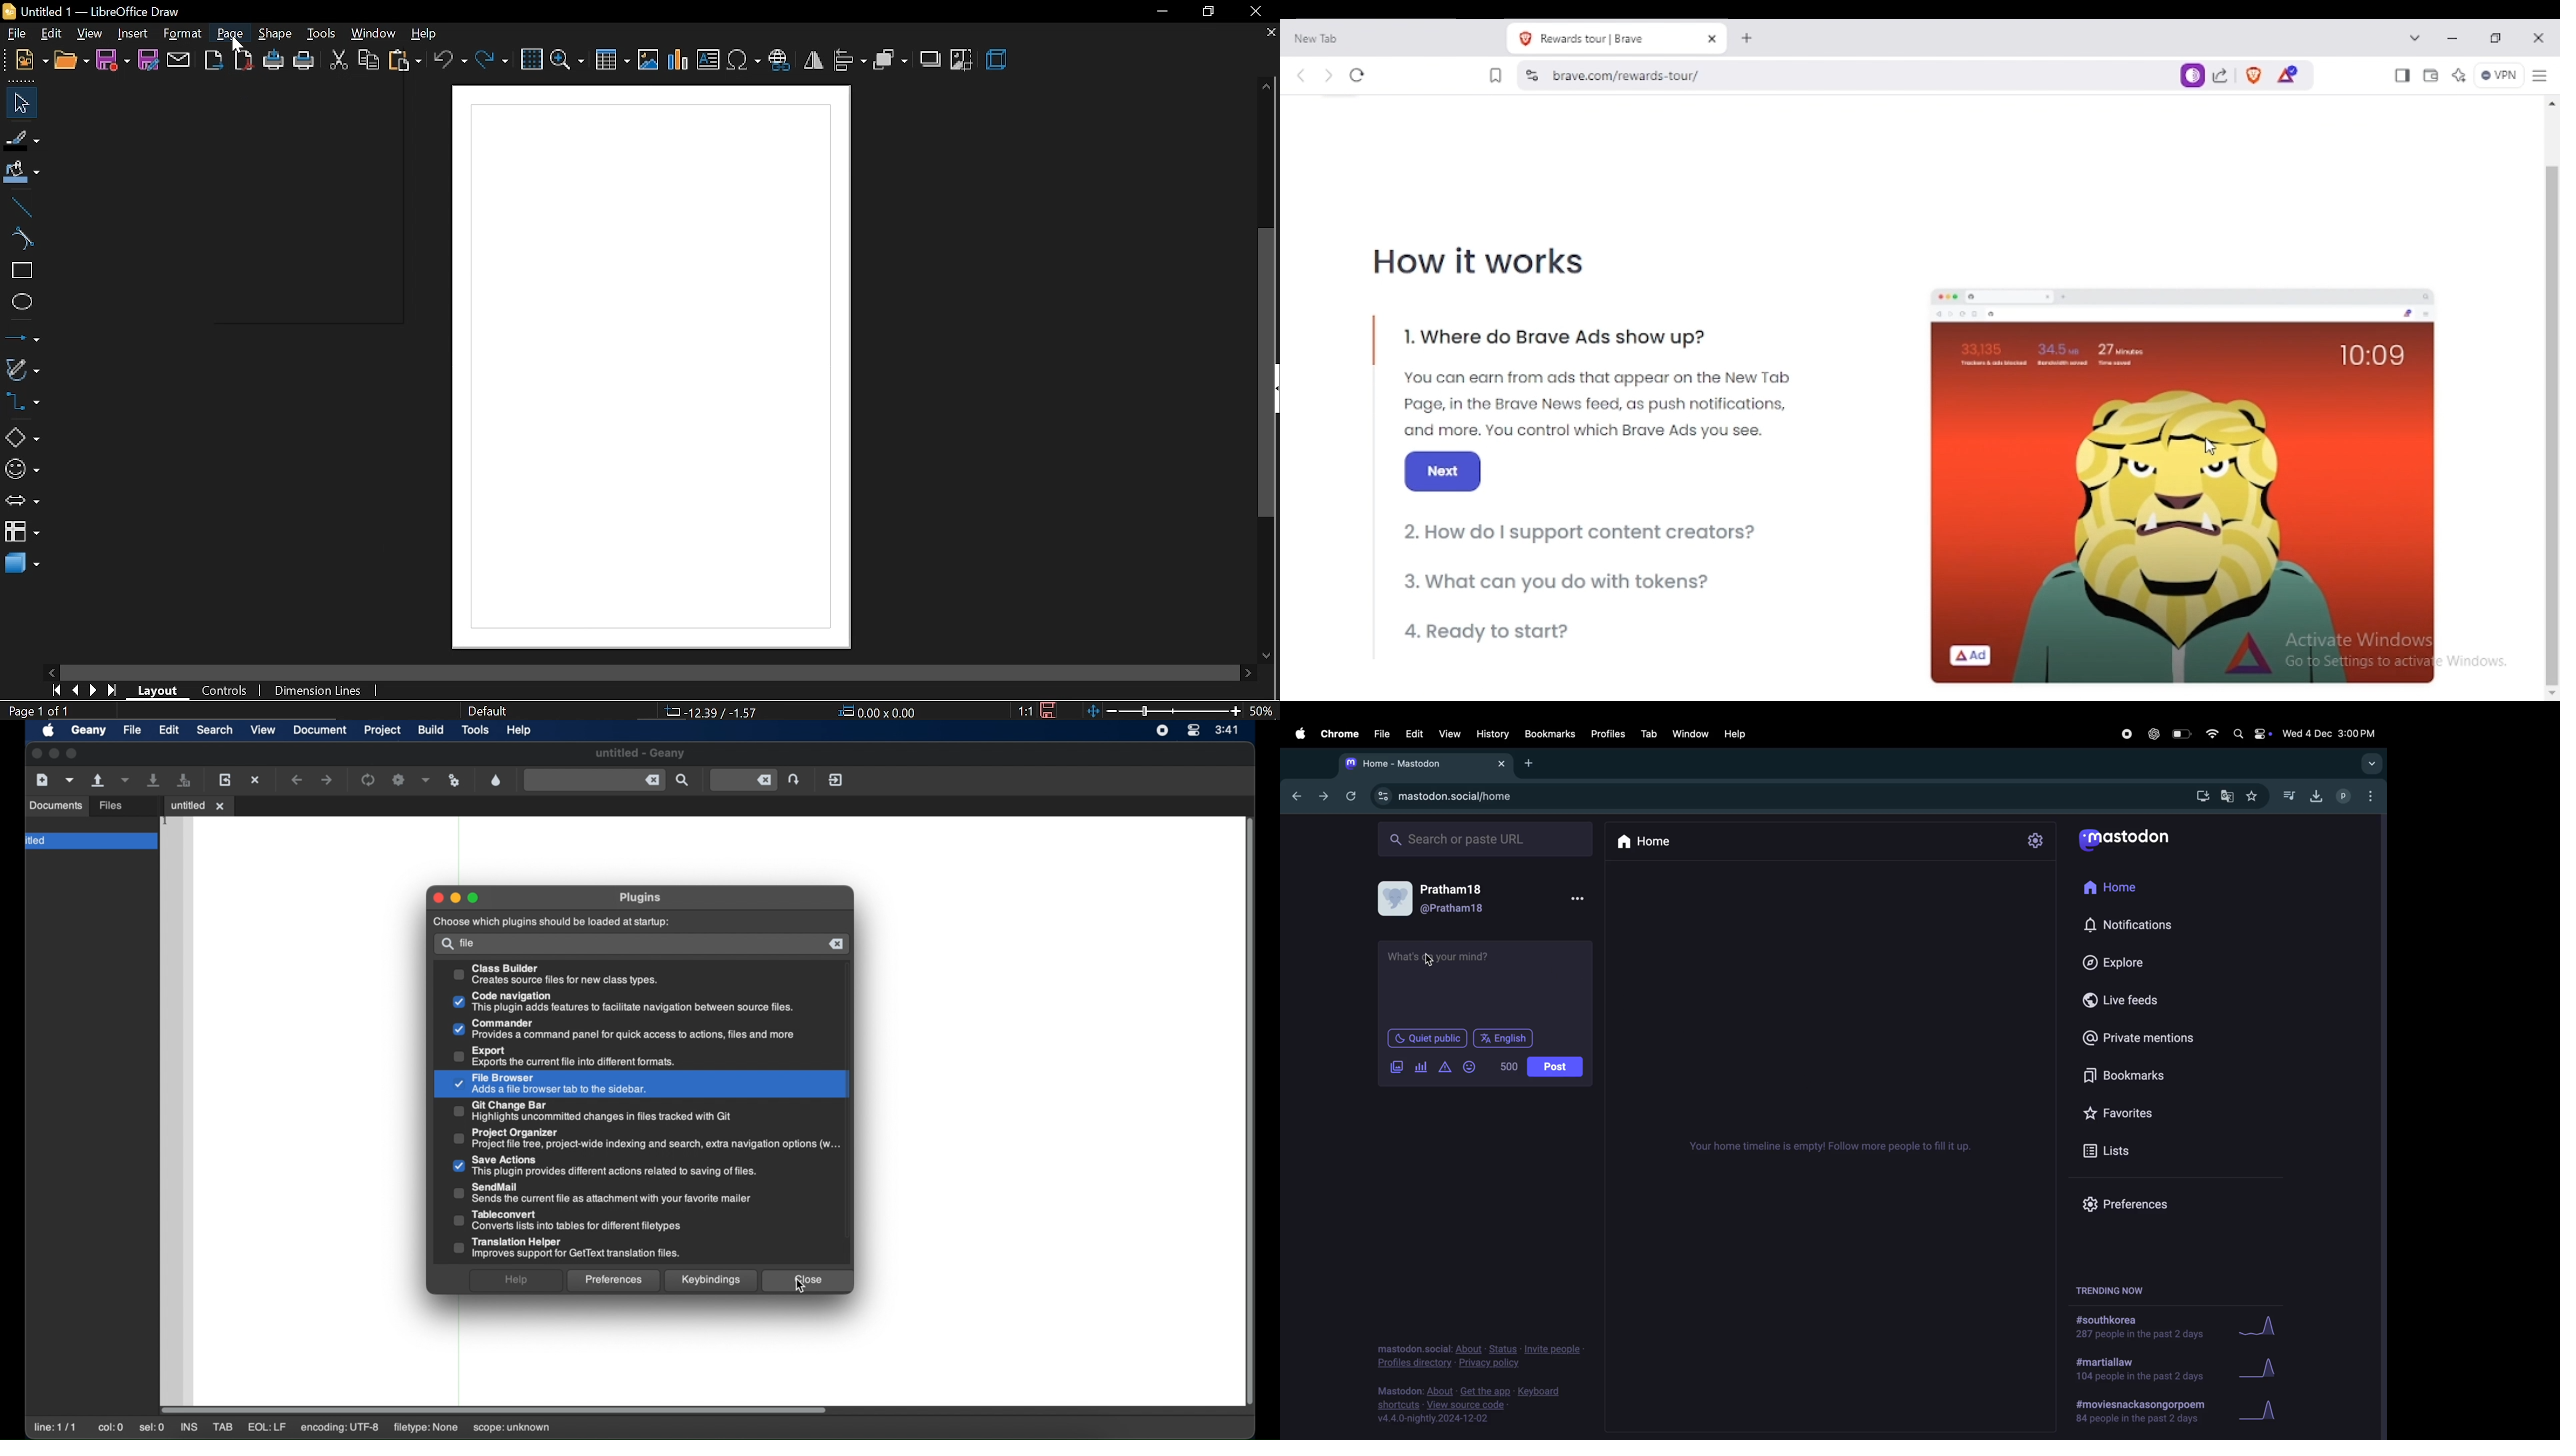 The image size is (2576, 1456). I want to click on -12.39/-1.57 - co-ordinate, so click(714, 710).